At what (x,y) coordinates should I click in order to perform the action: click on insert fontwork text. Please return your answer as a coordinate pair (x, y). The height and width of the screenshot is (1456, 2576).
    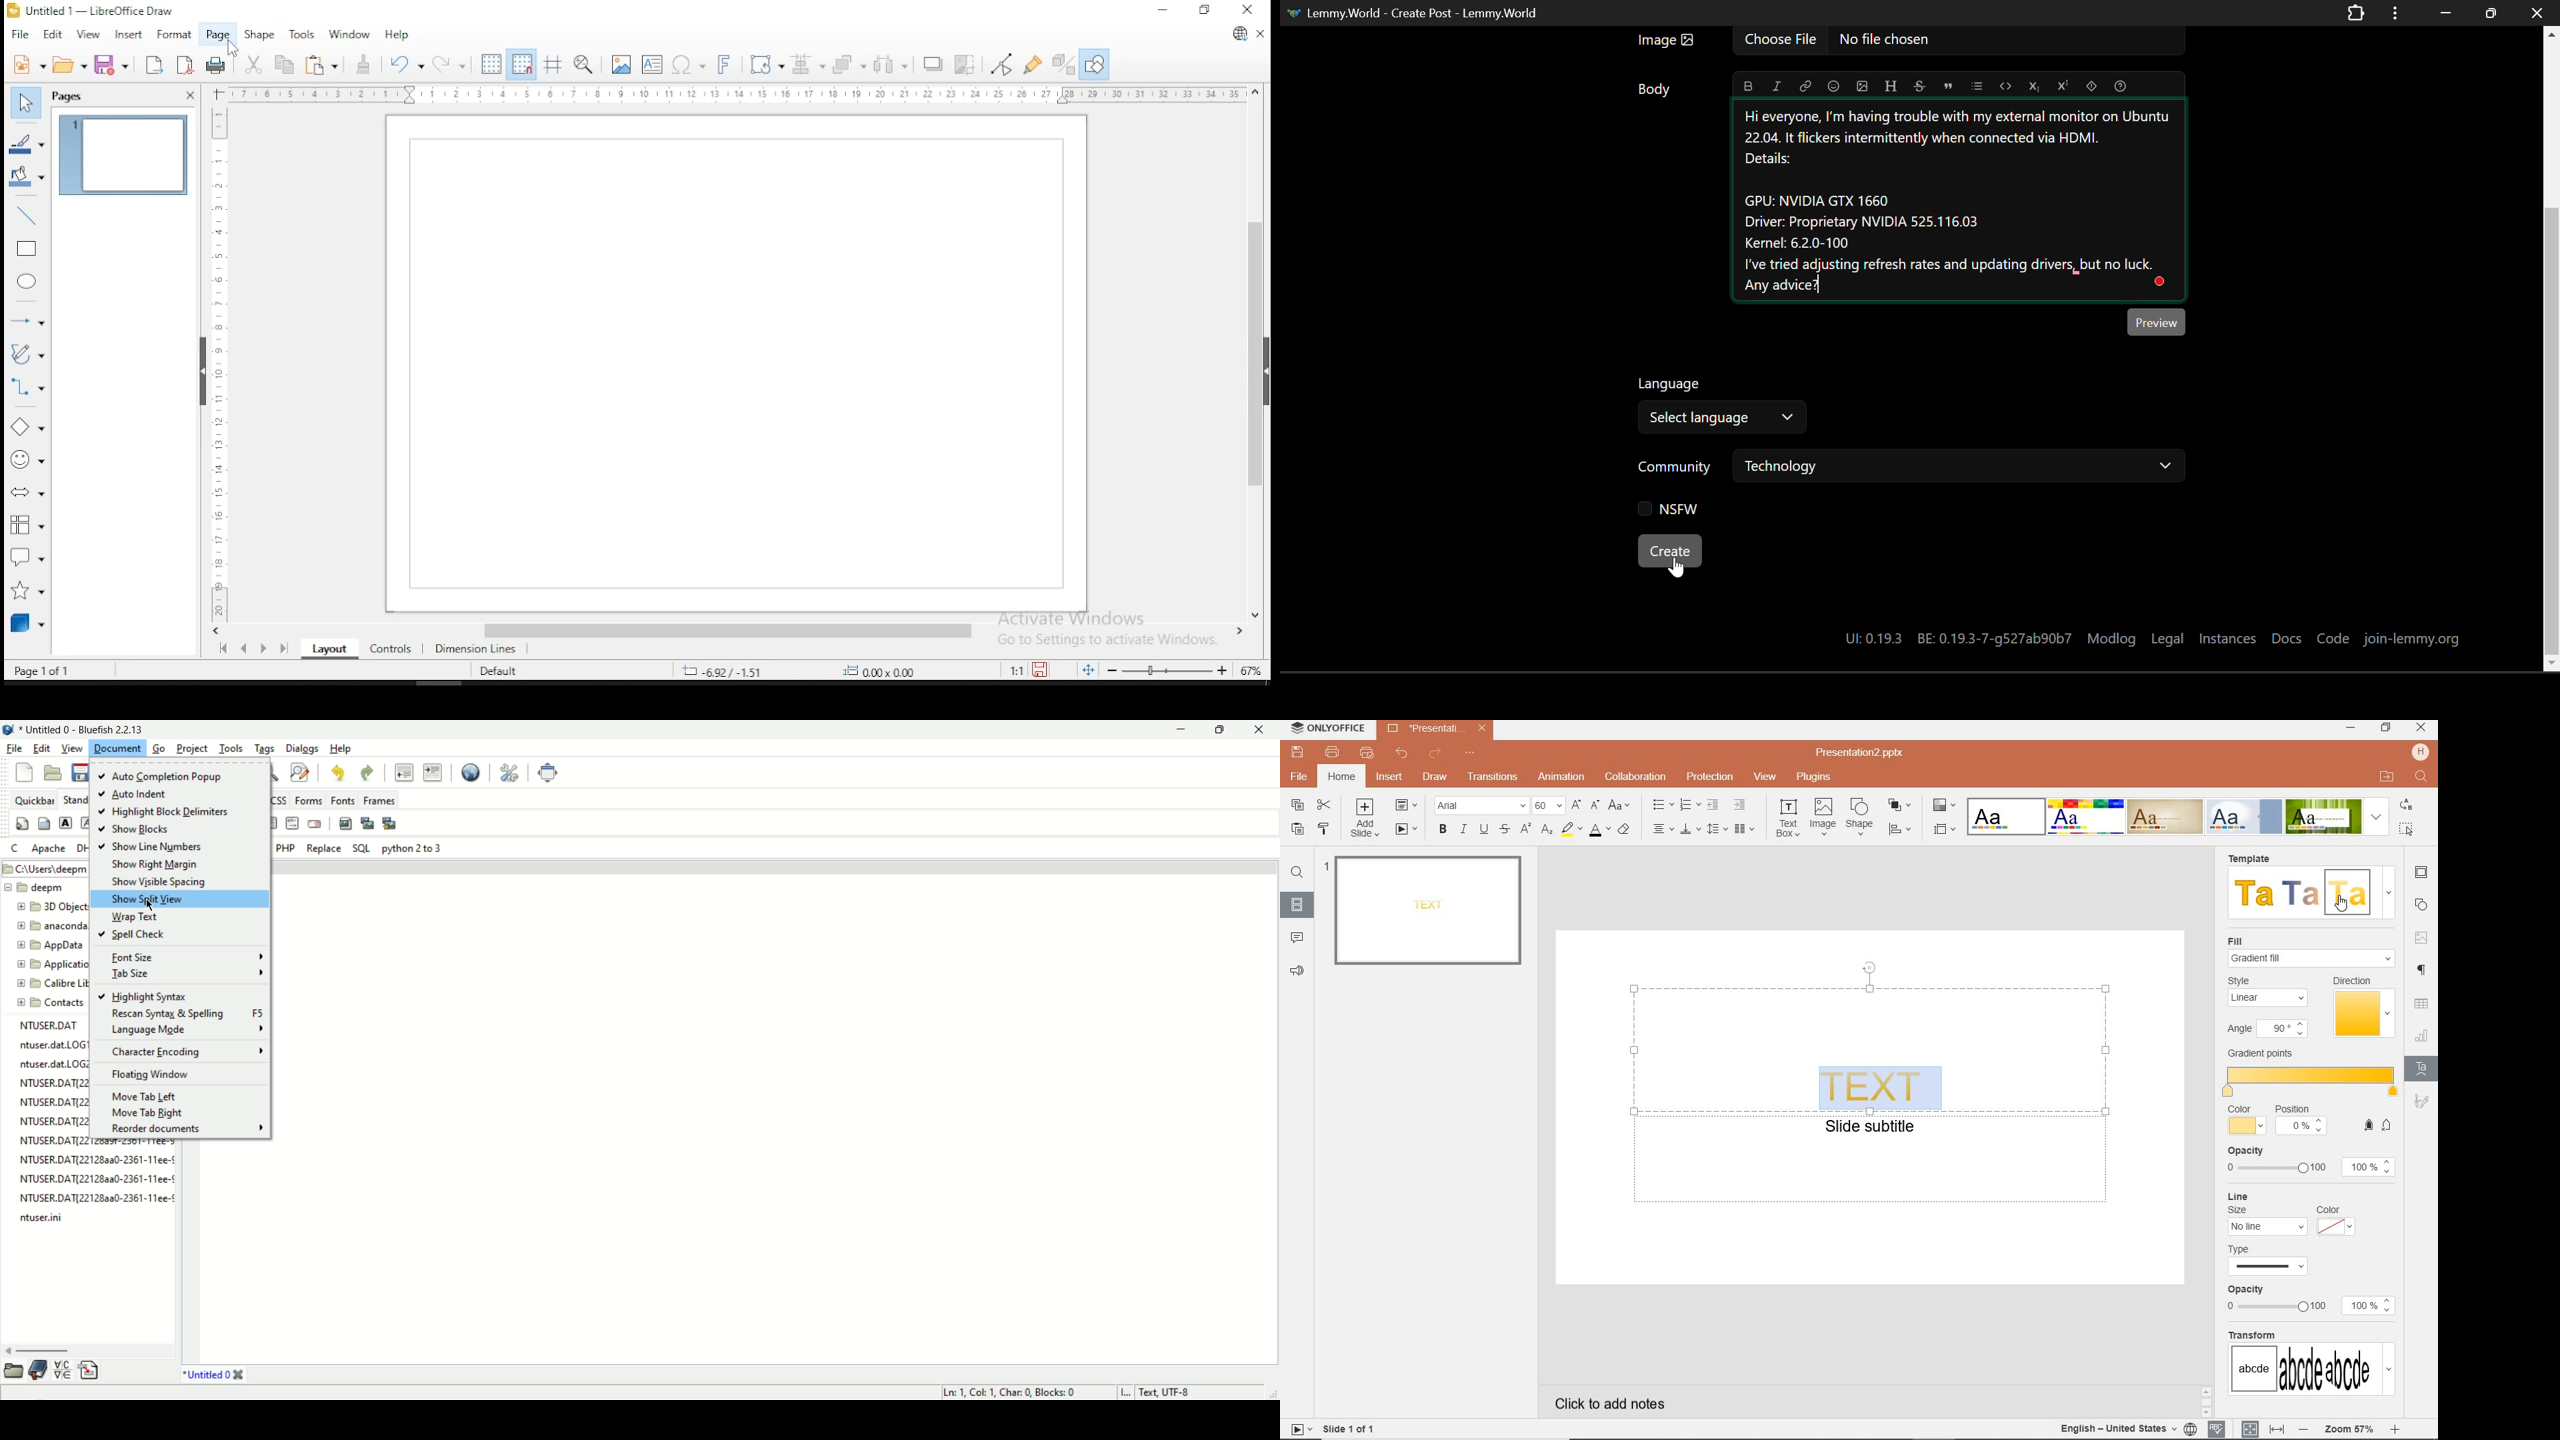
    Looking at the image, I should click on (727, 66).